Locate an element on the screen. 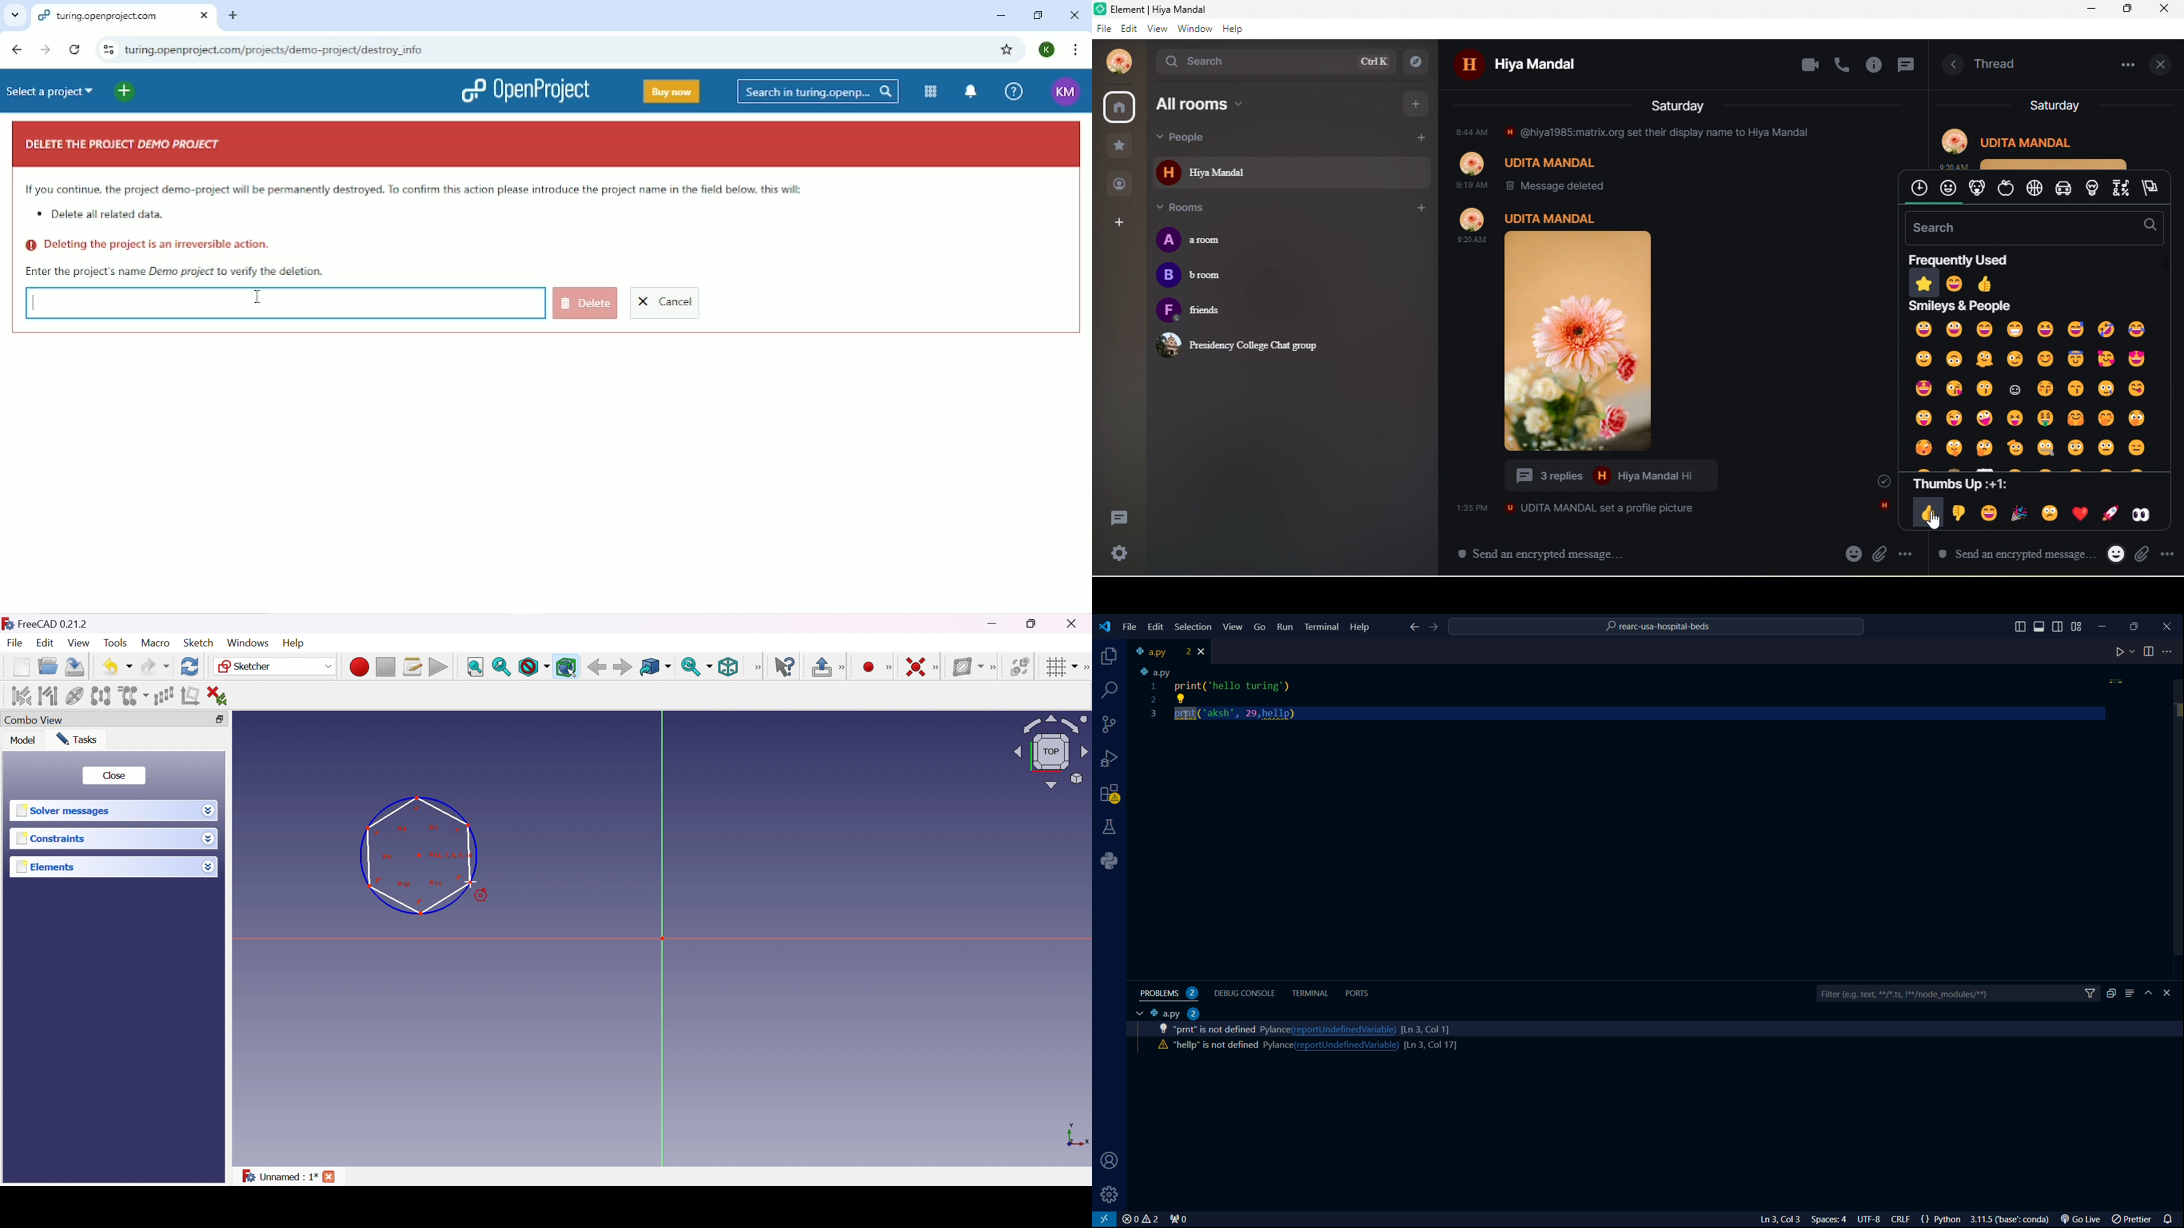 The height and width of the screenshot is (1232, 2184). Minimize is located at coordinates (994, 623).